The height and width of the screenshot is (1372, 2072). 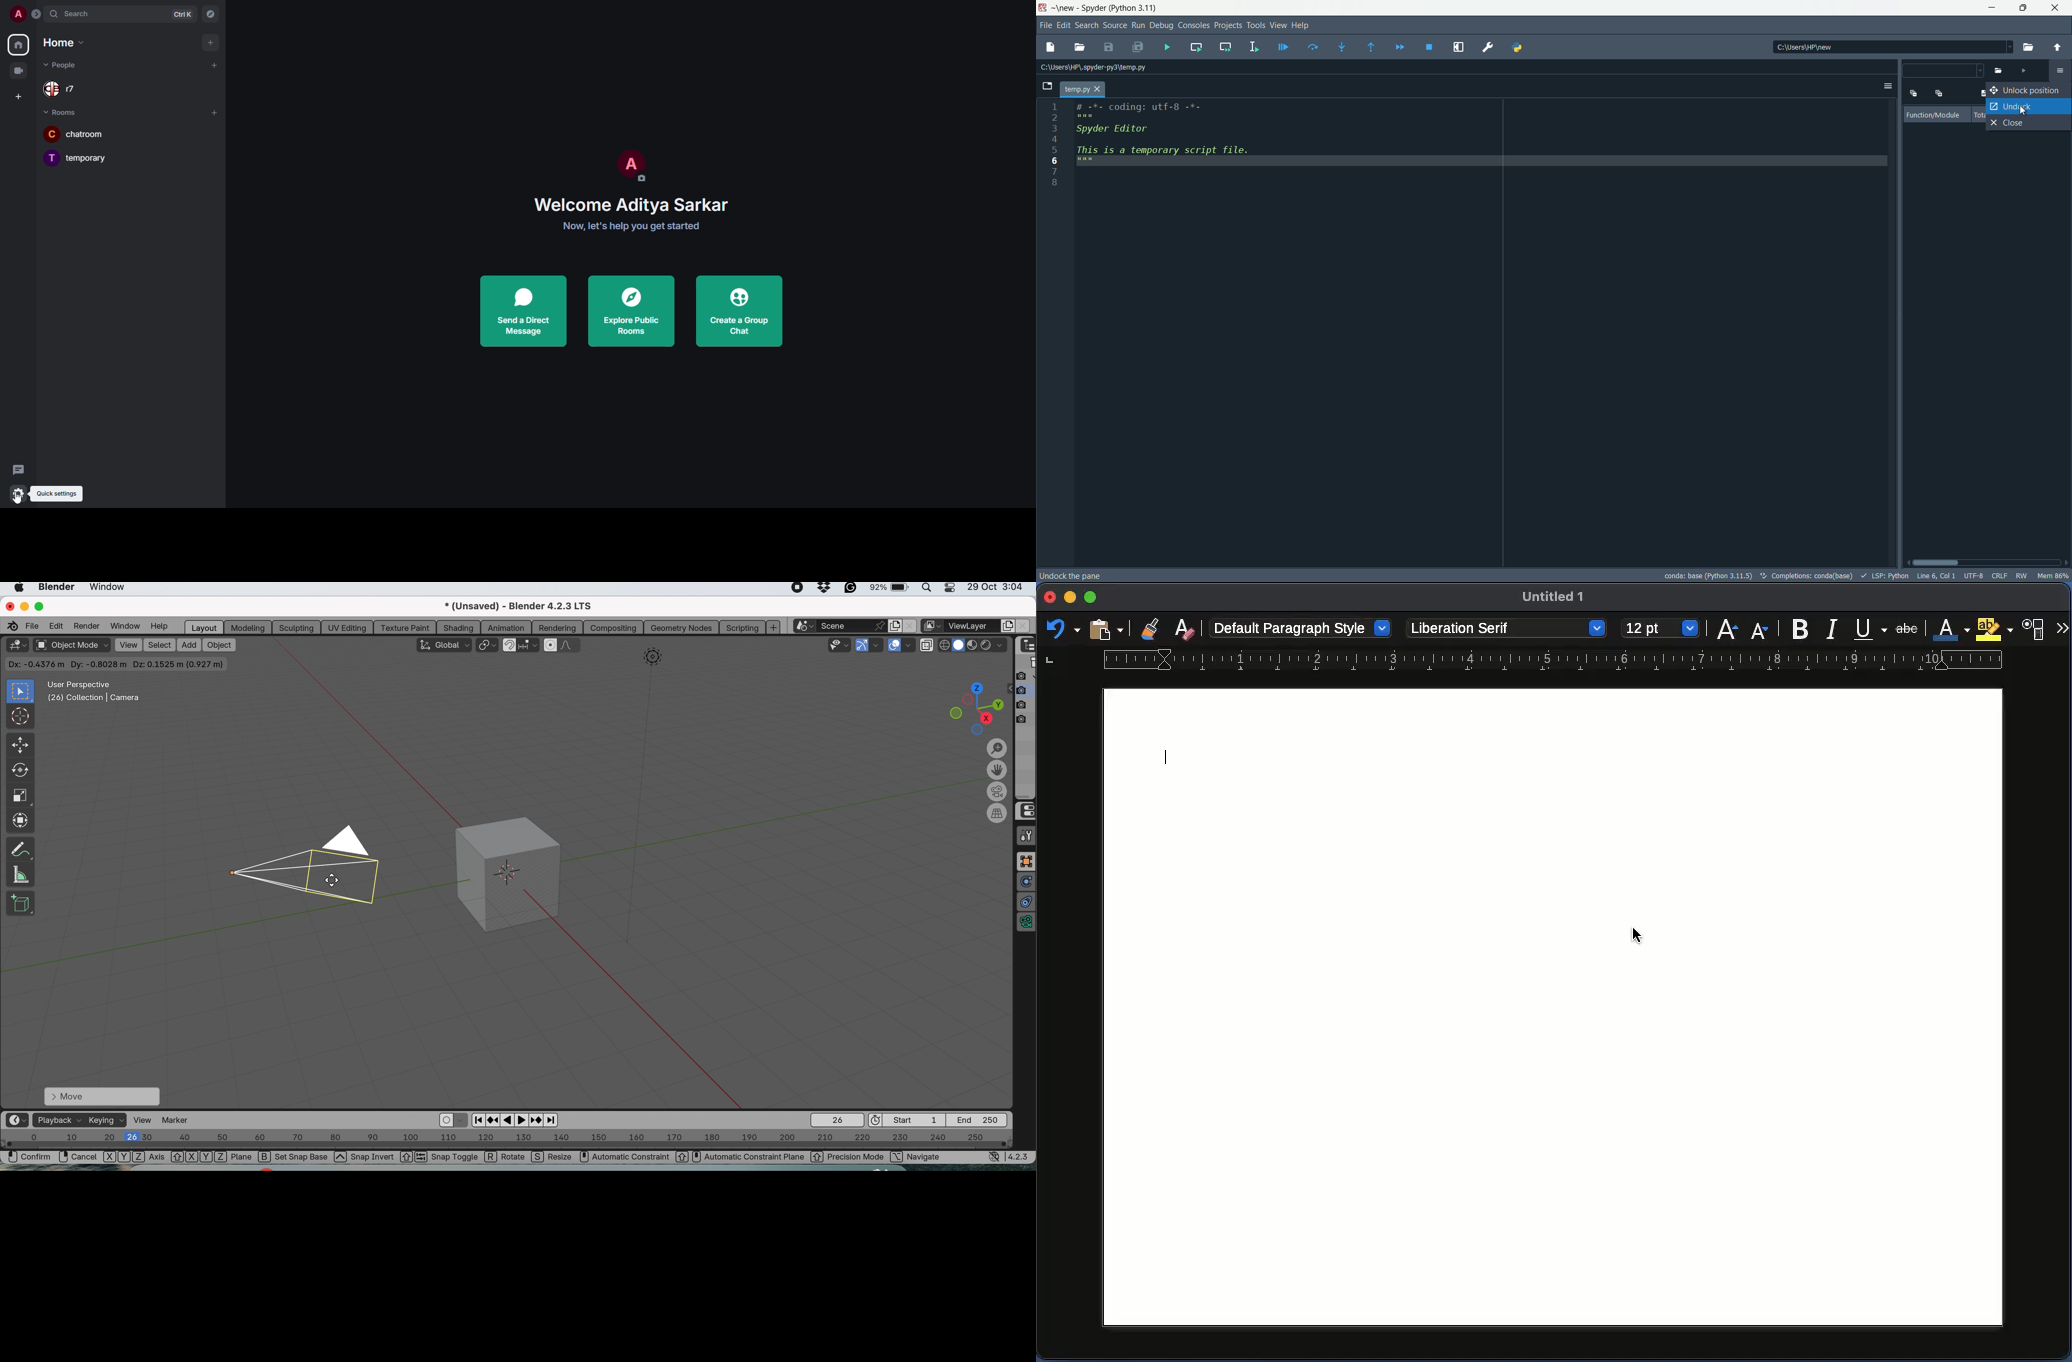 I want to click on undock, so click(x=2009, y=106).